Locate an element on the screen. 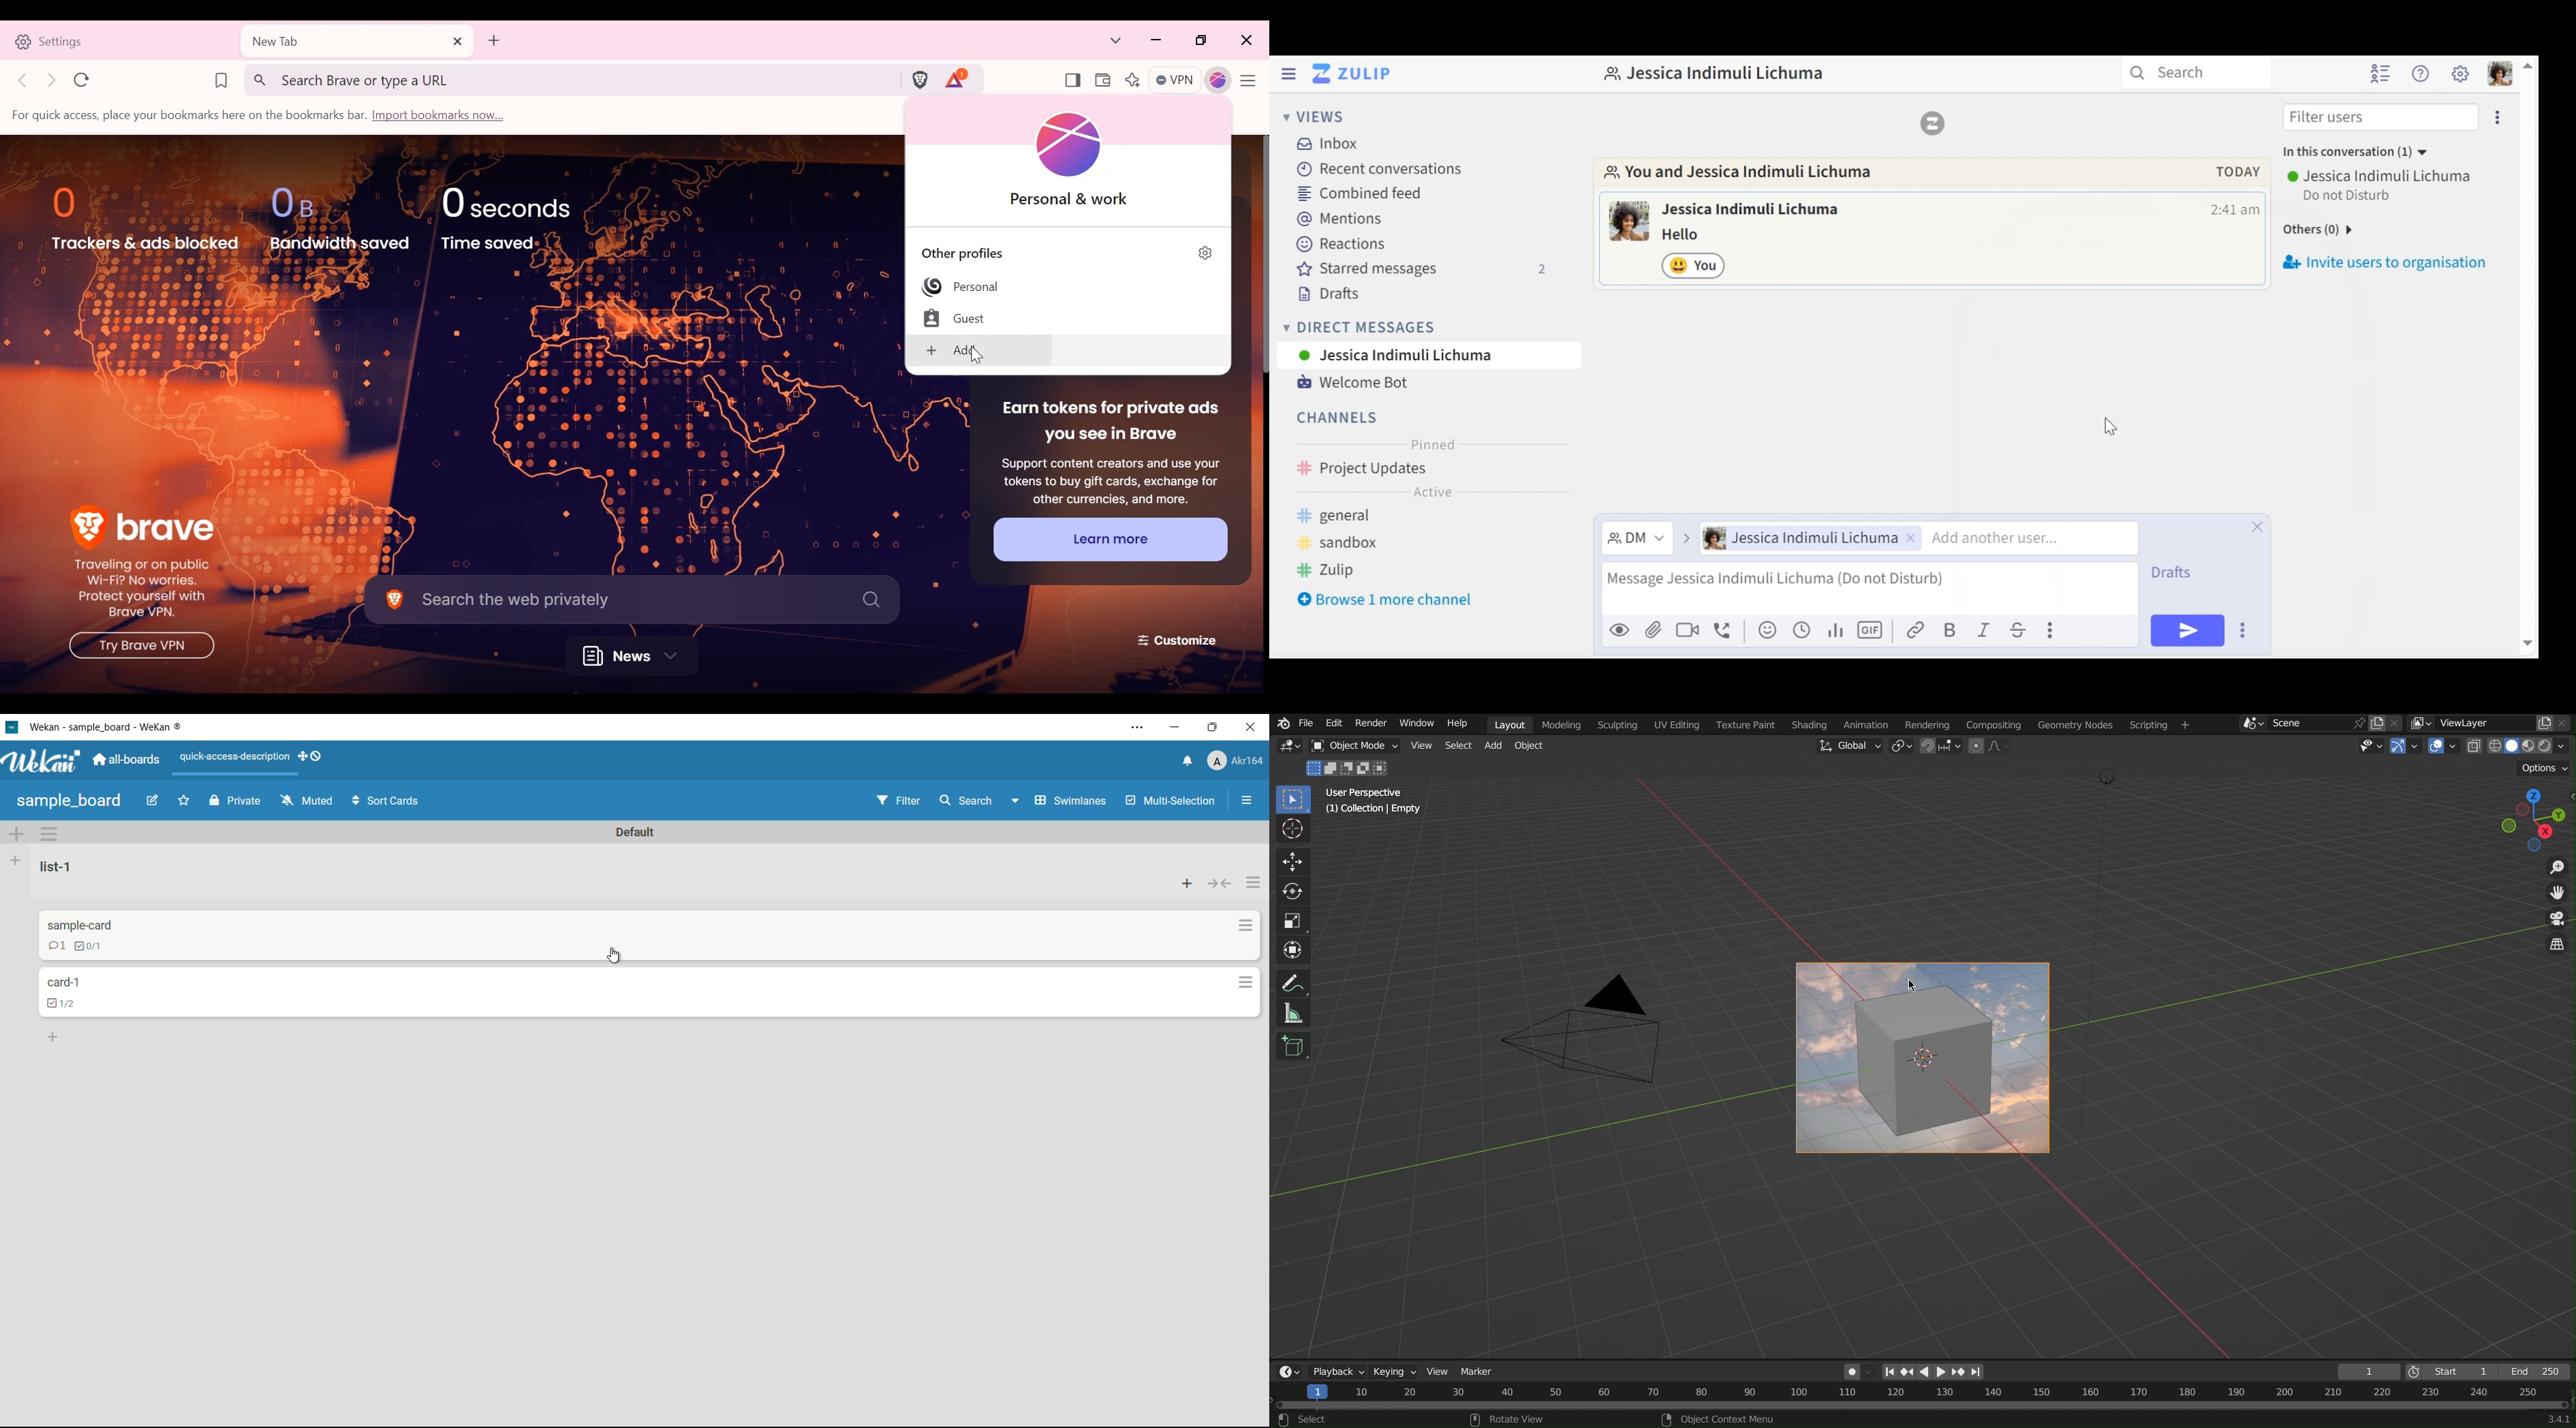  User is located at coordinates (1811, 538).